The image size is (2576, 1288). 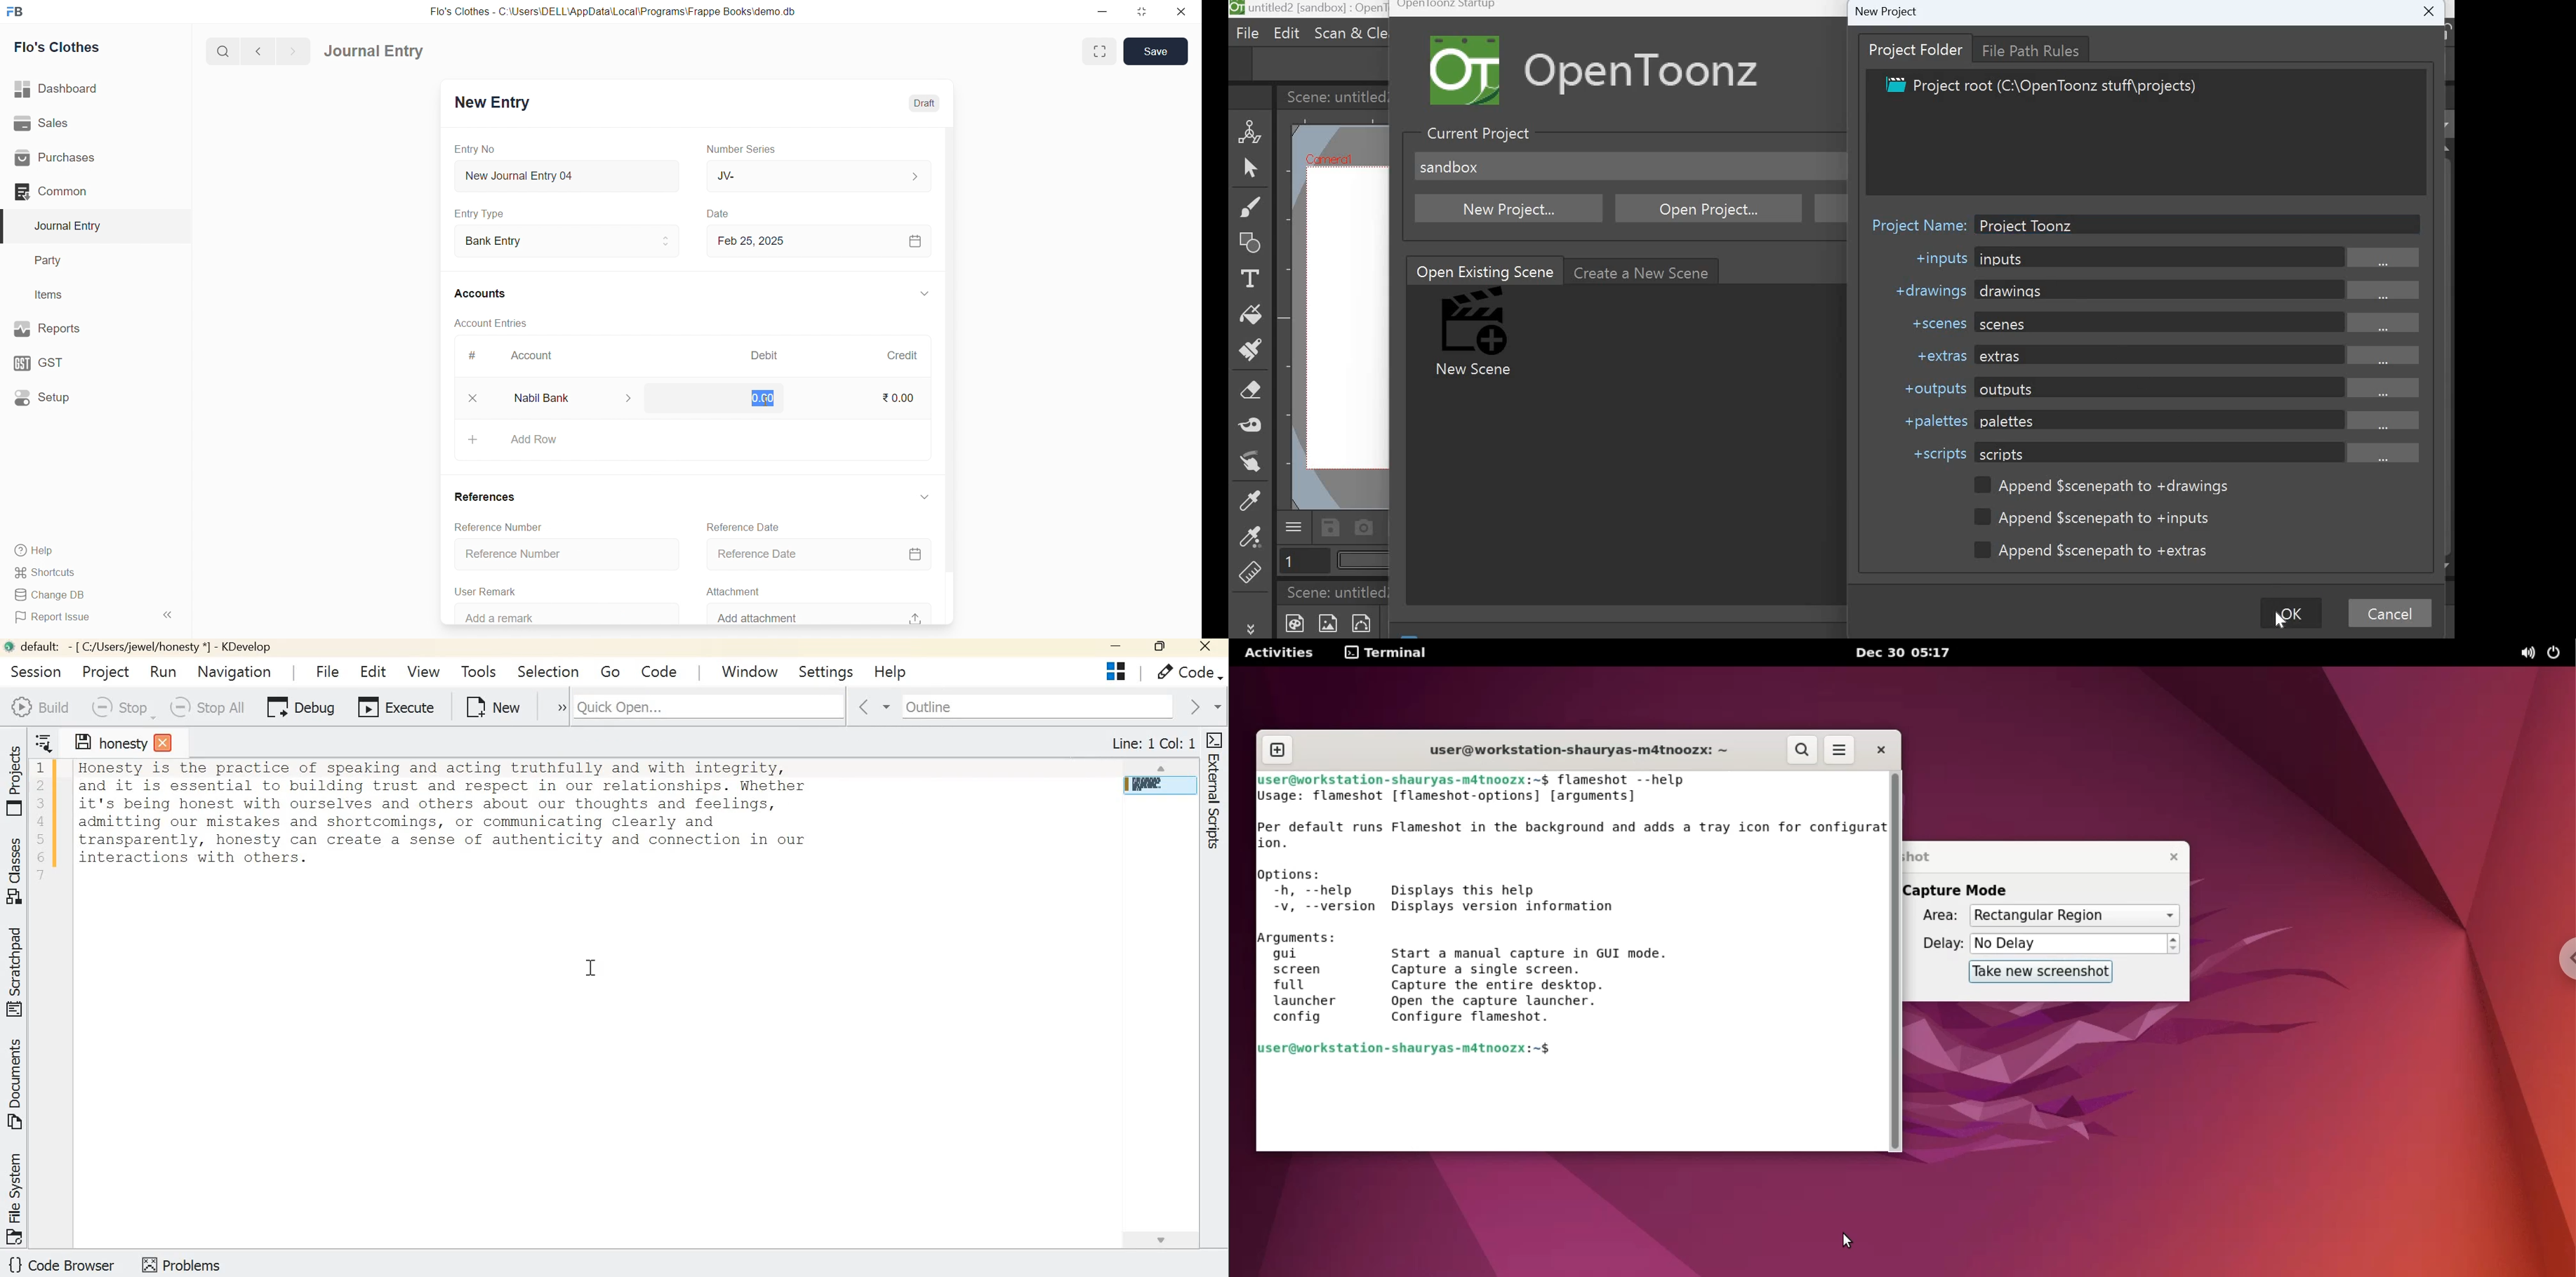 I want to click on -h, --help, so click(x=1318, y=892).